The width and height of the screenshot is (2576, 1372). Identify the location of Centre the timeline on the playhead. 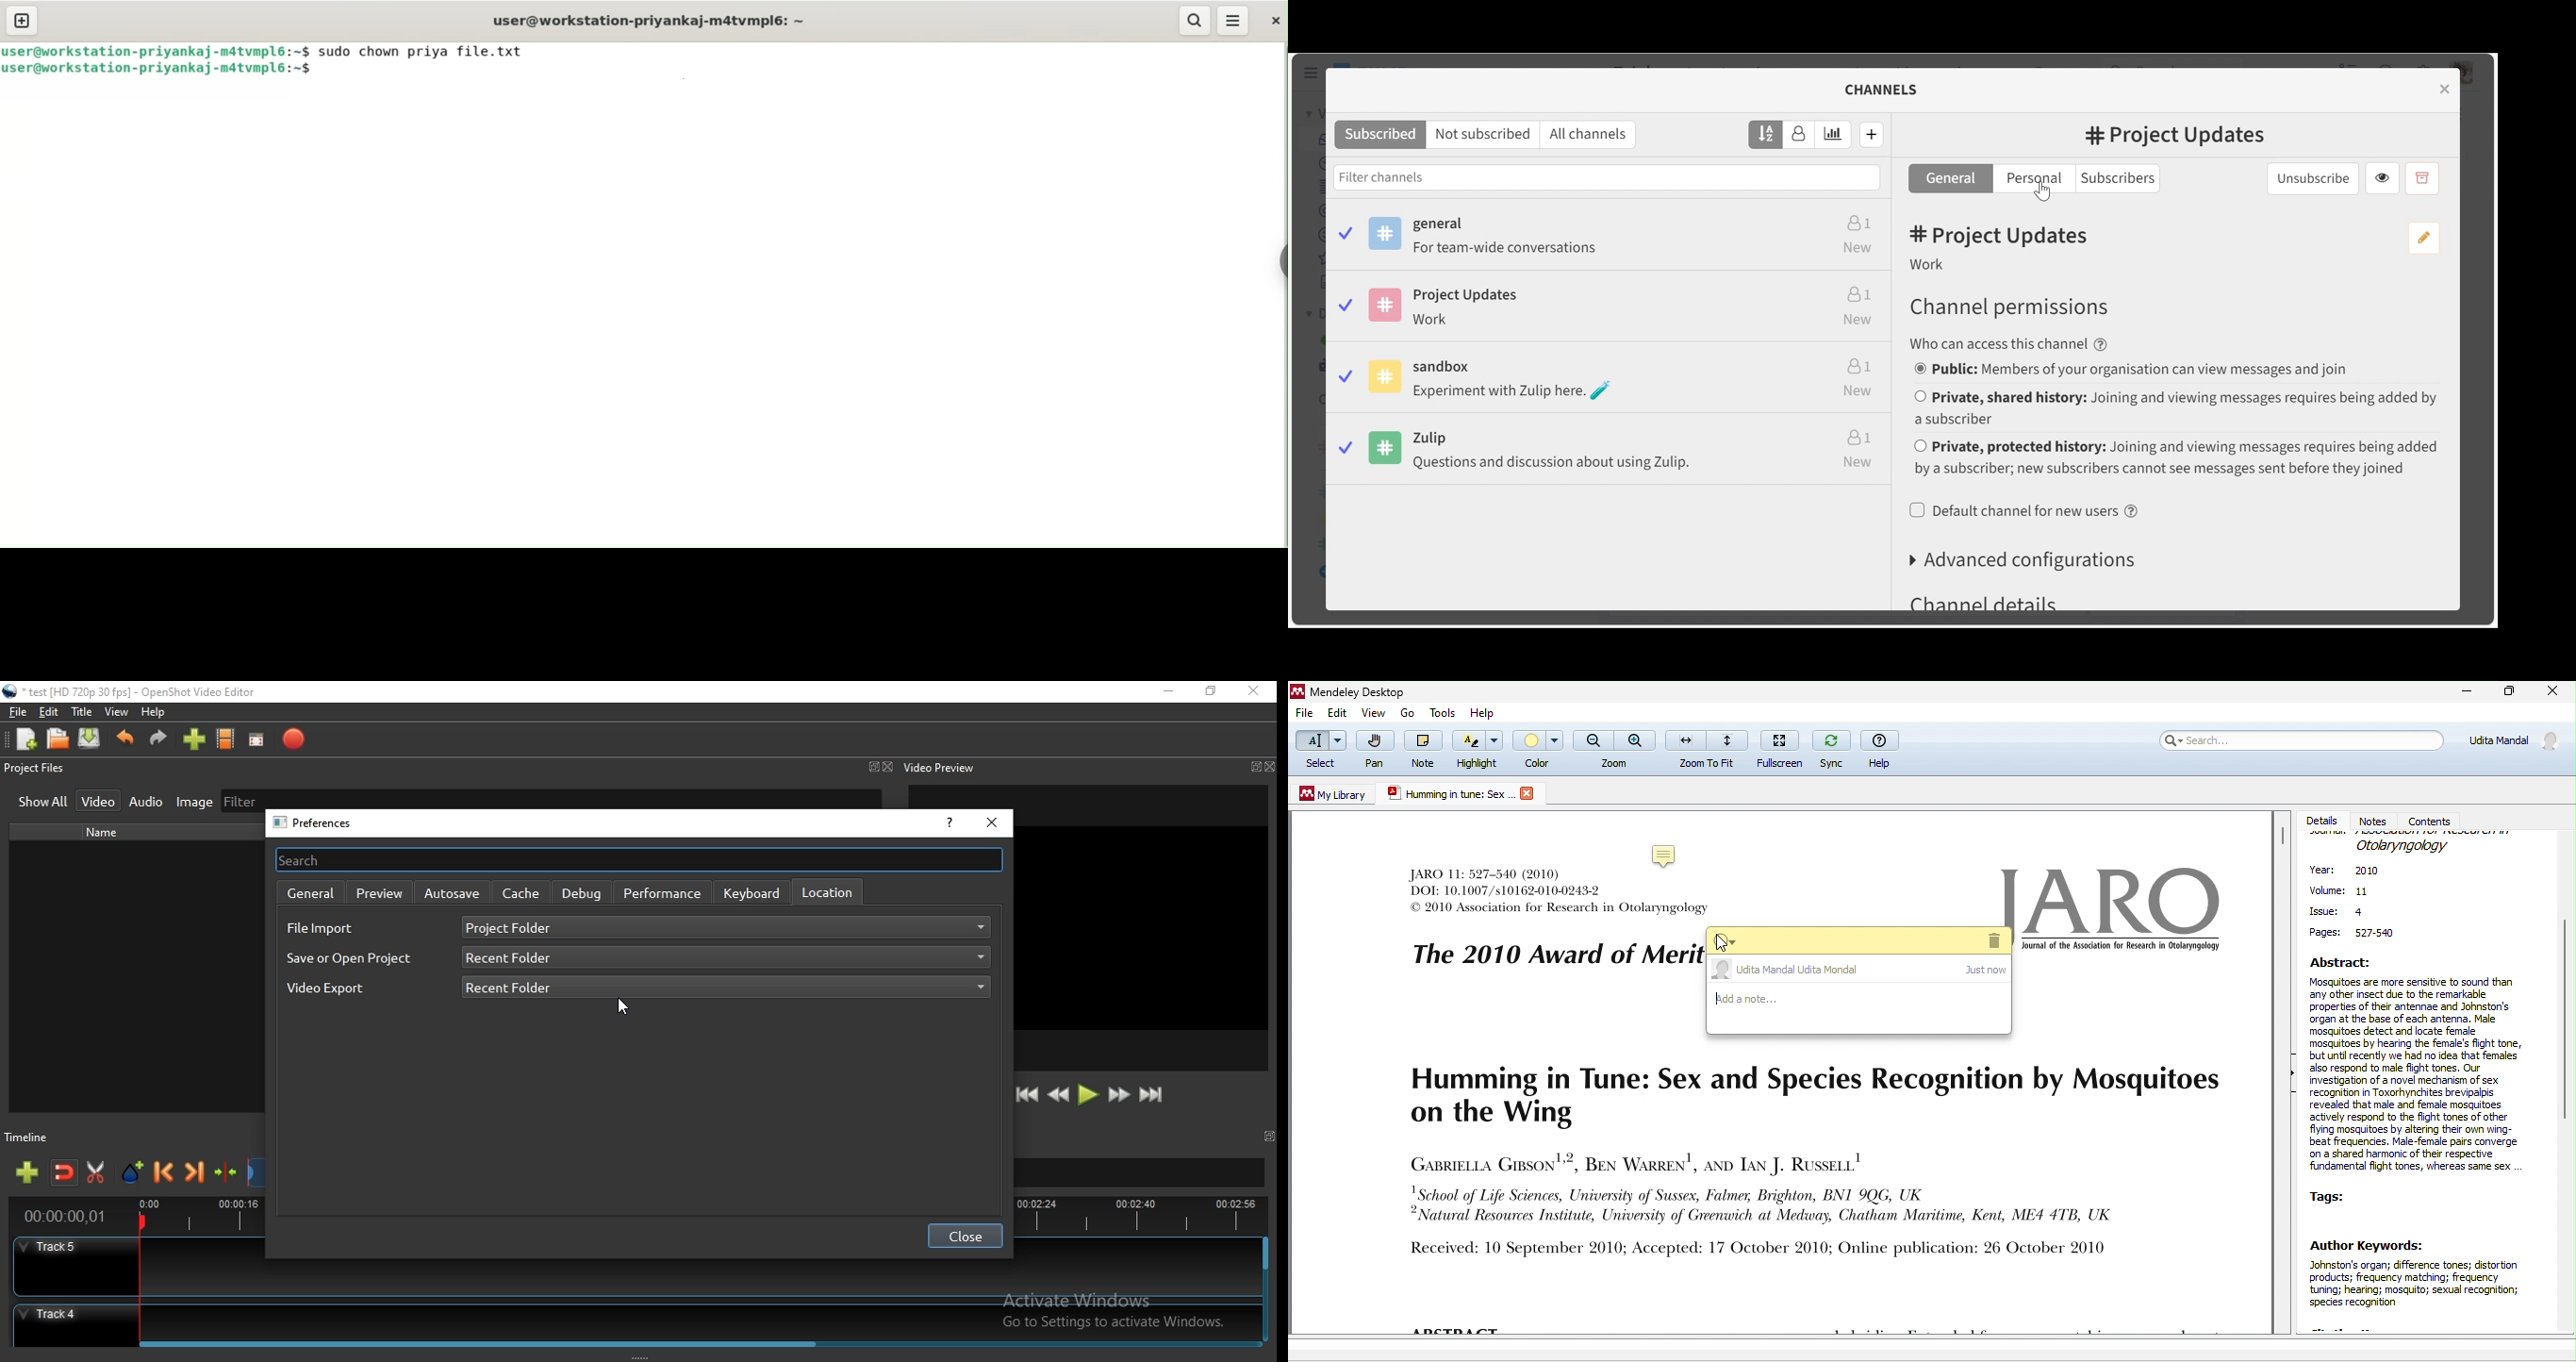
(226, 1176).